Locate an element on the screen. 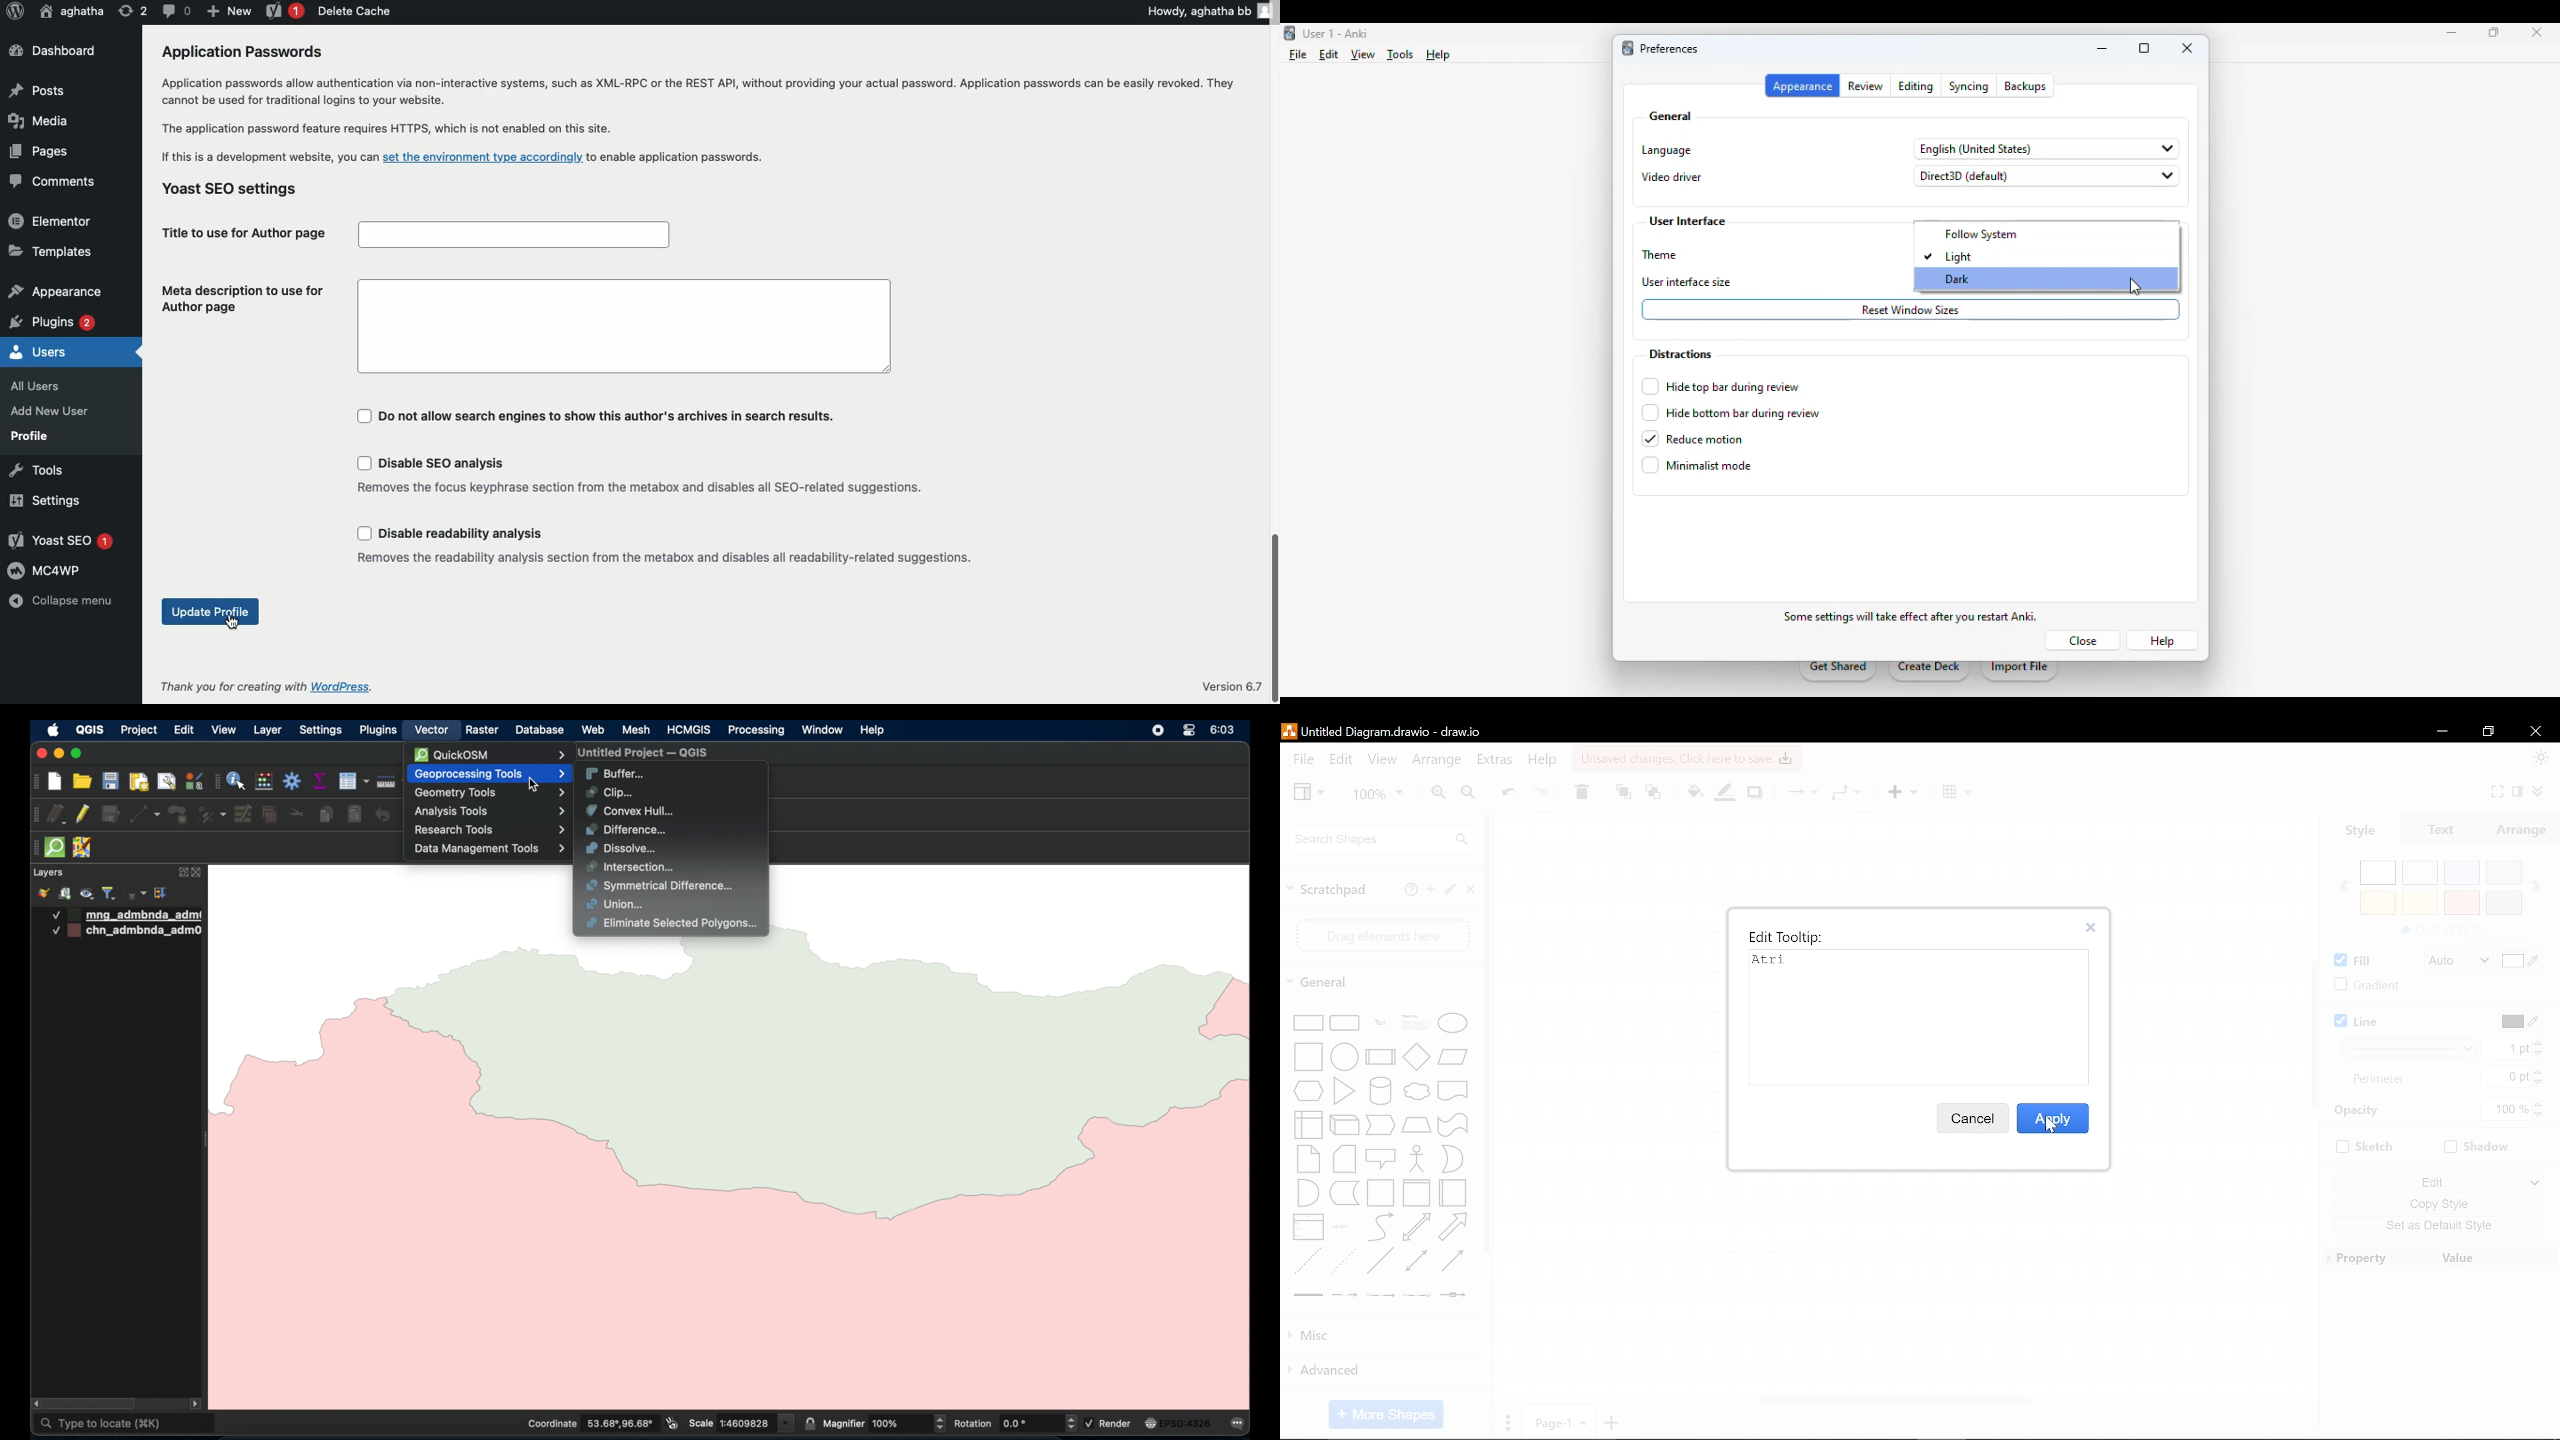 The image size is (2576, 1456). light is located at coordinates (1950, 257).